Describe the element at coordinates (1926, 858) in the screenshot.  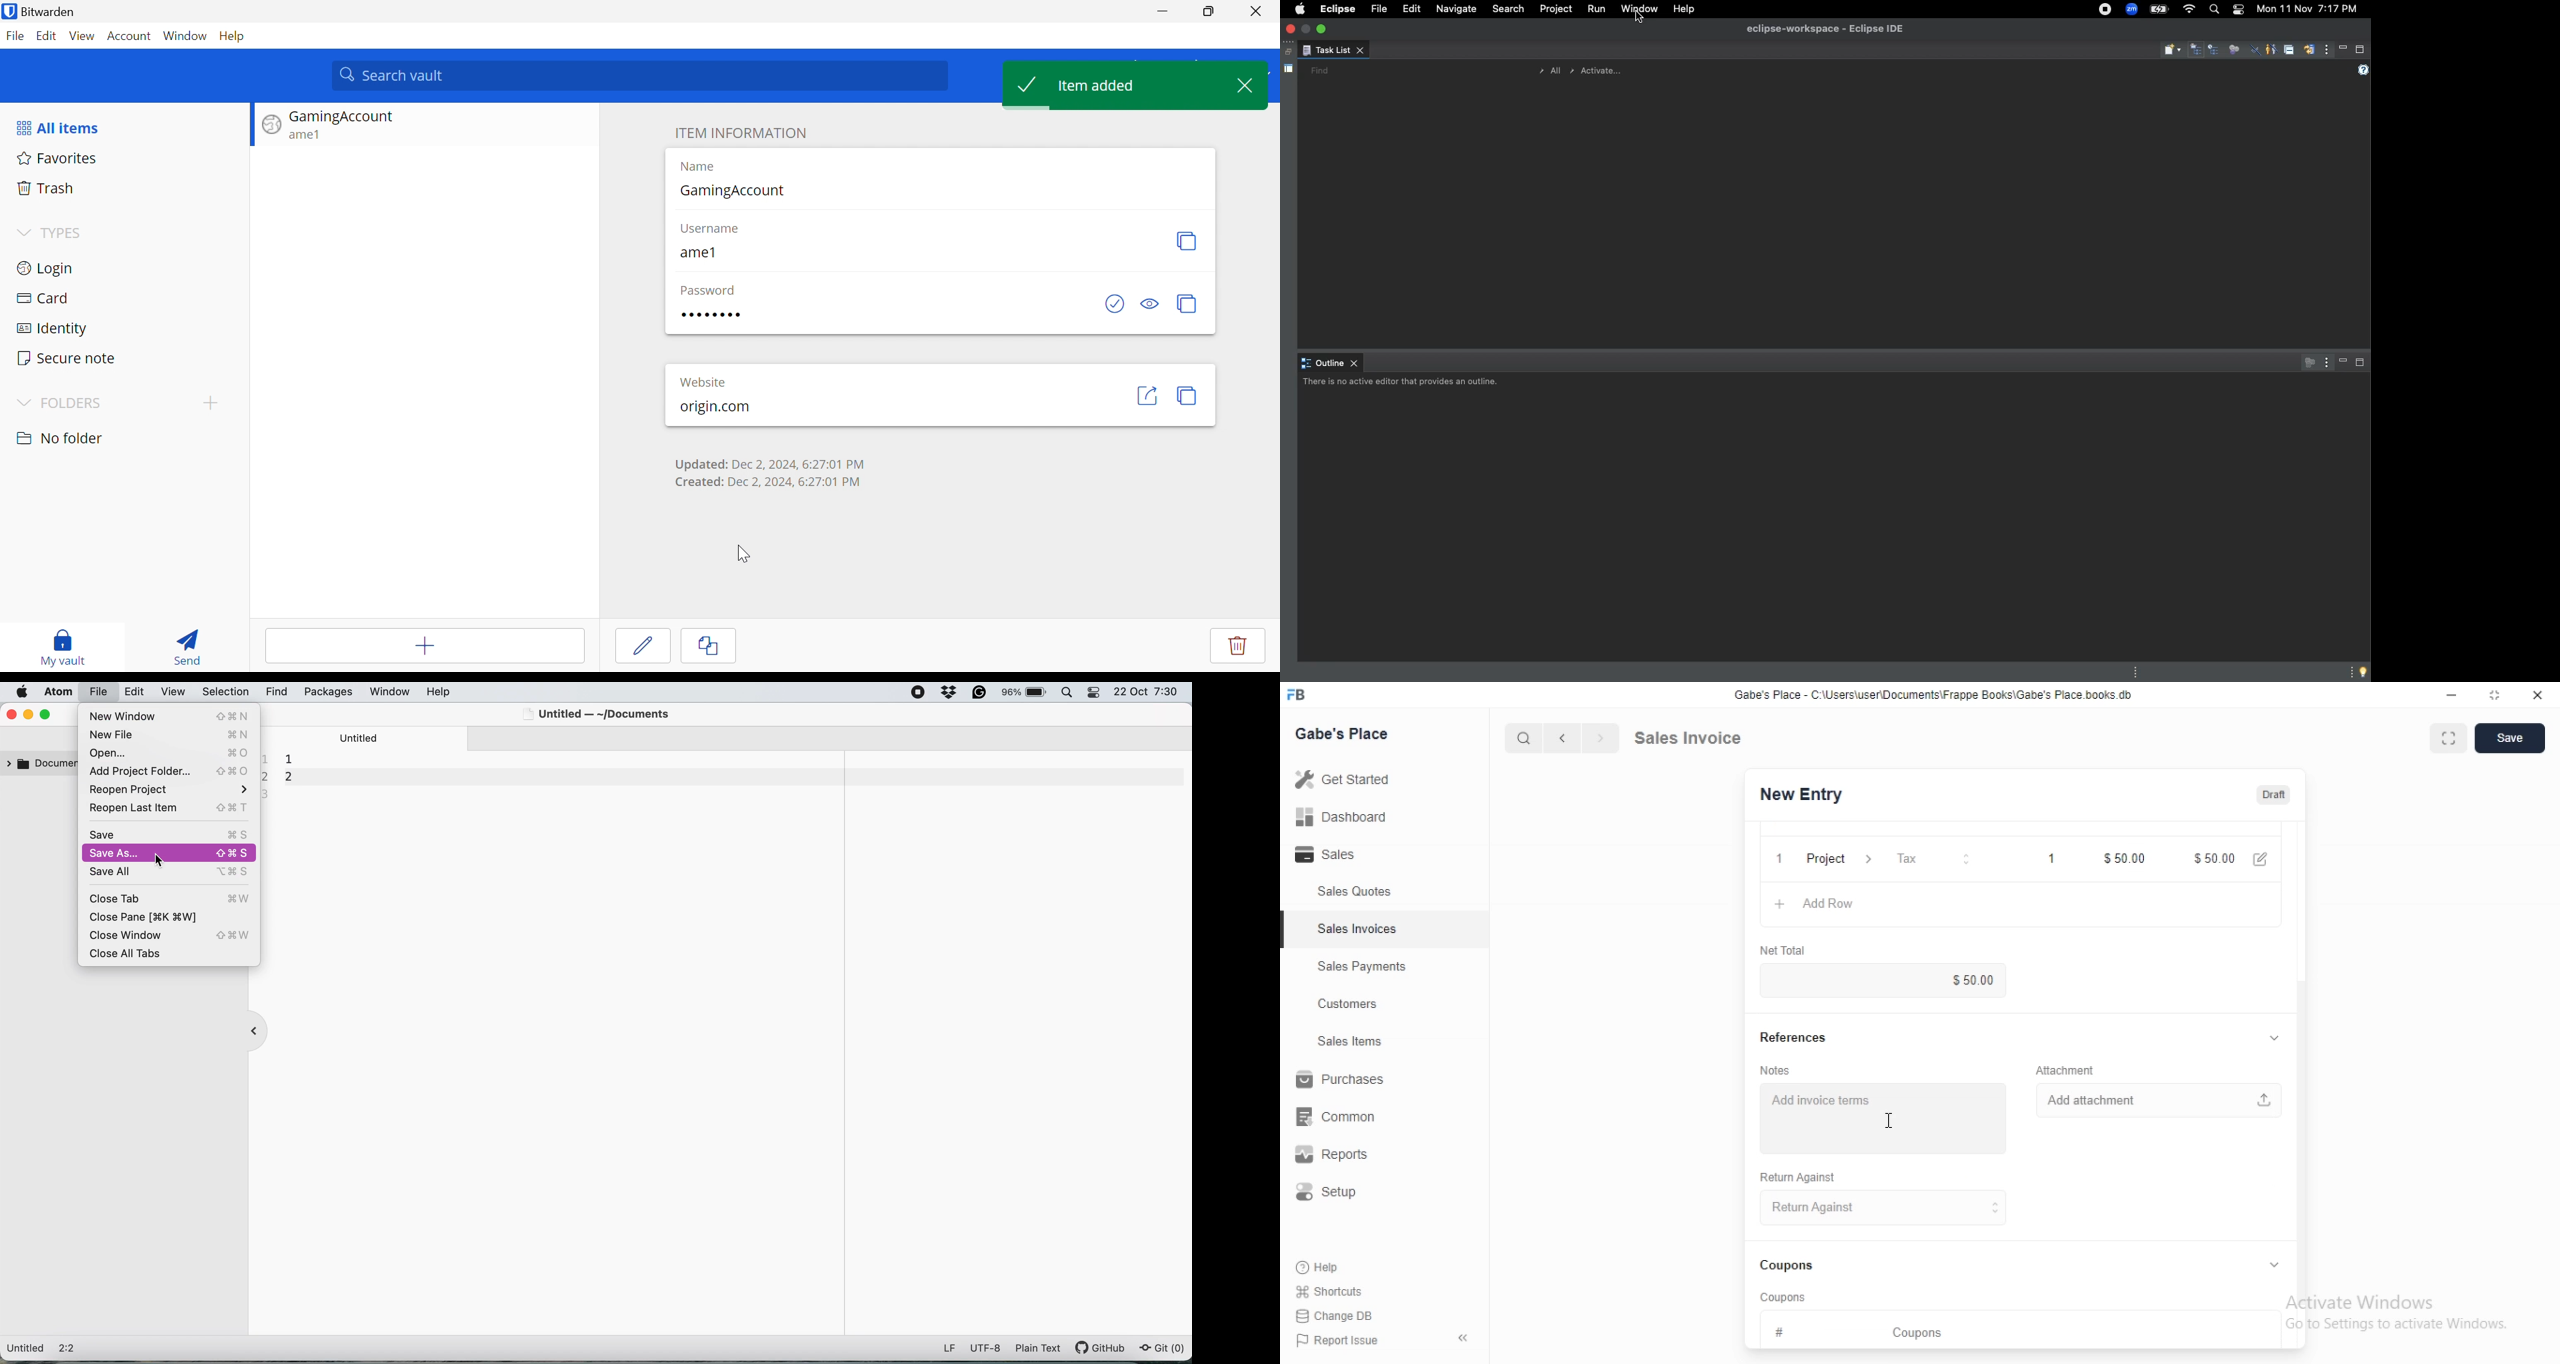
I see `Tax ` at that location.